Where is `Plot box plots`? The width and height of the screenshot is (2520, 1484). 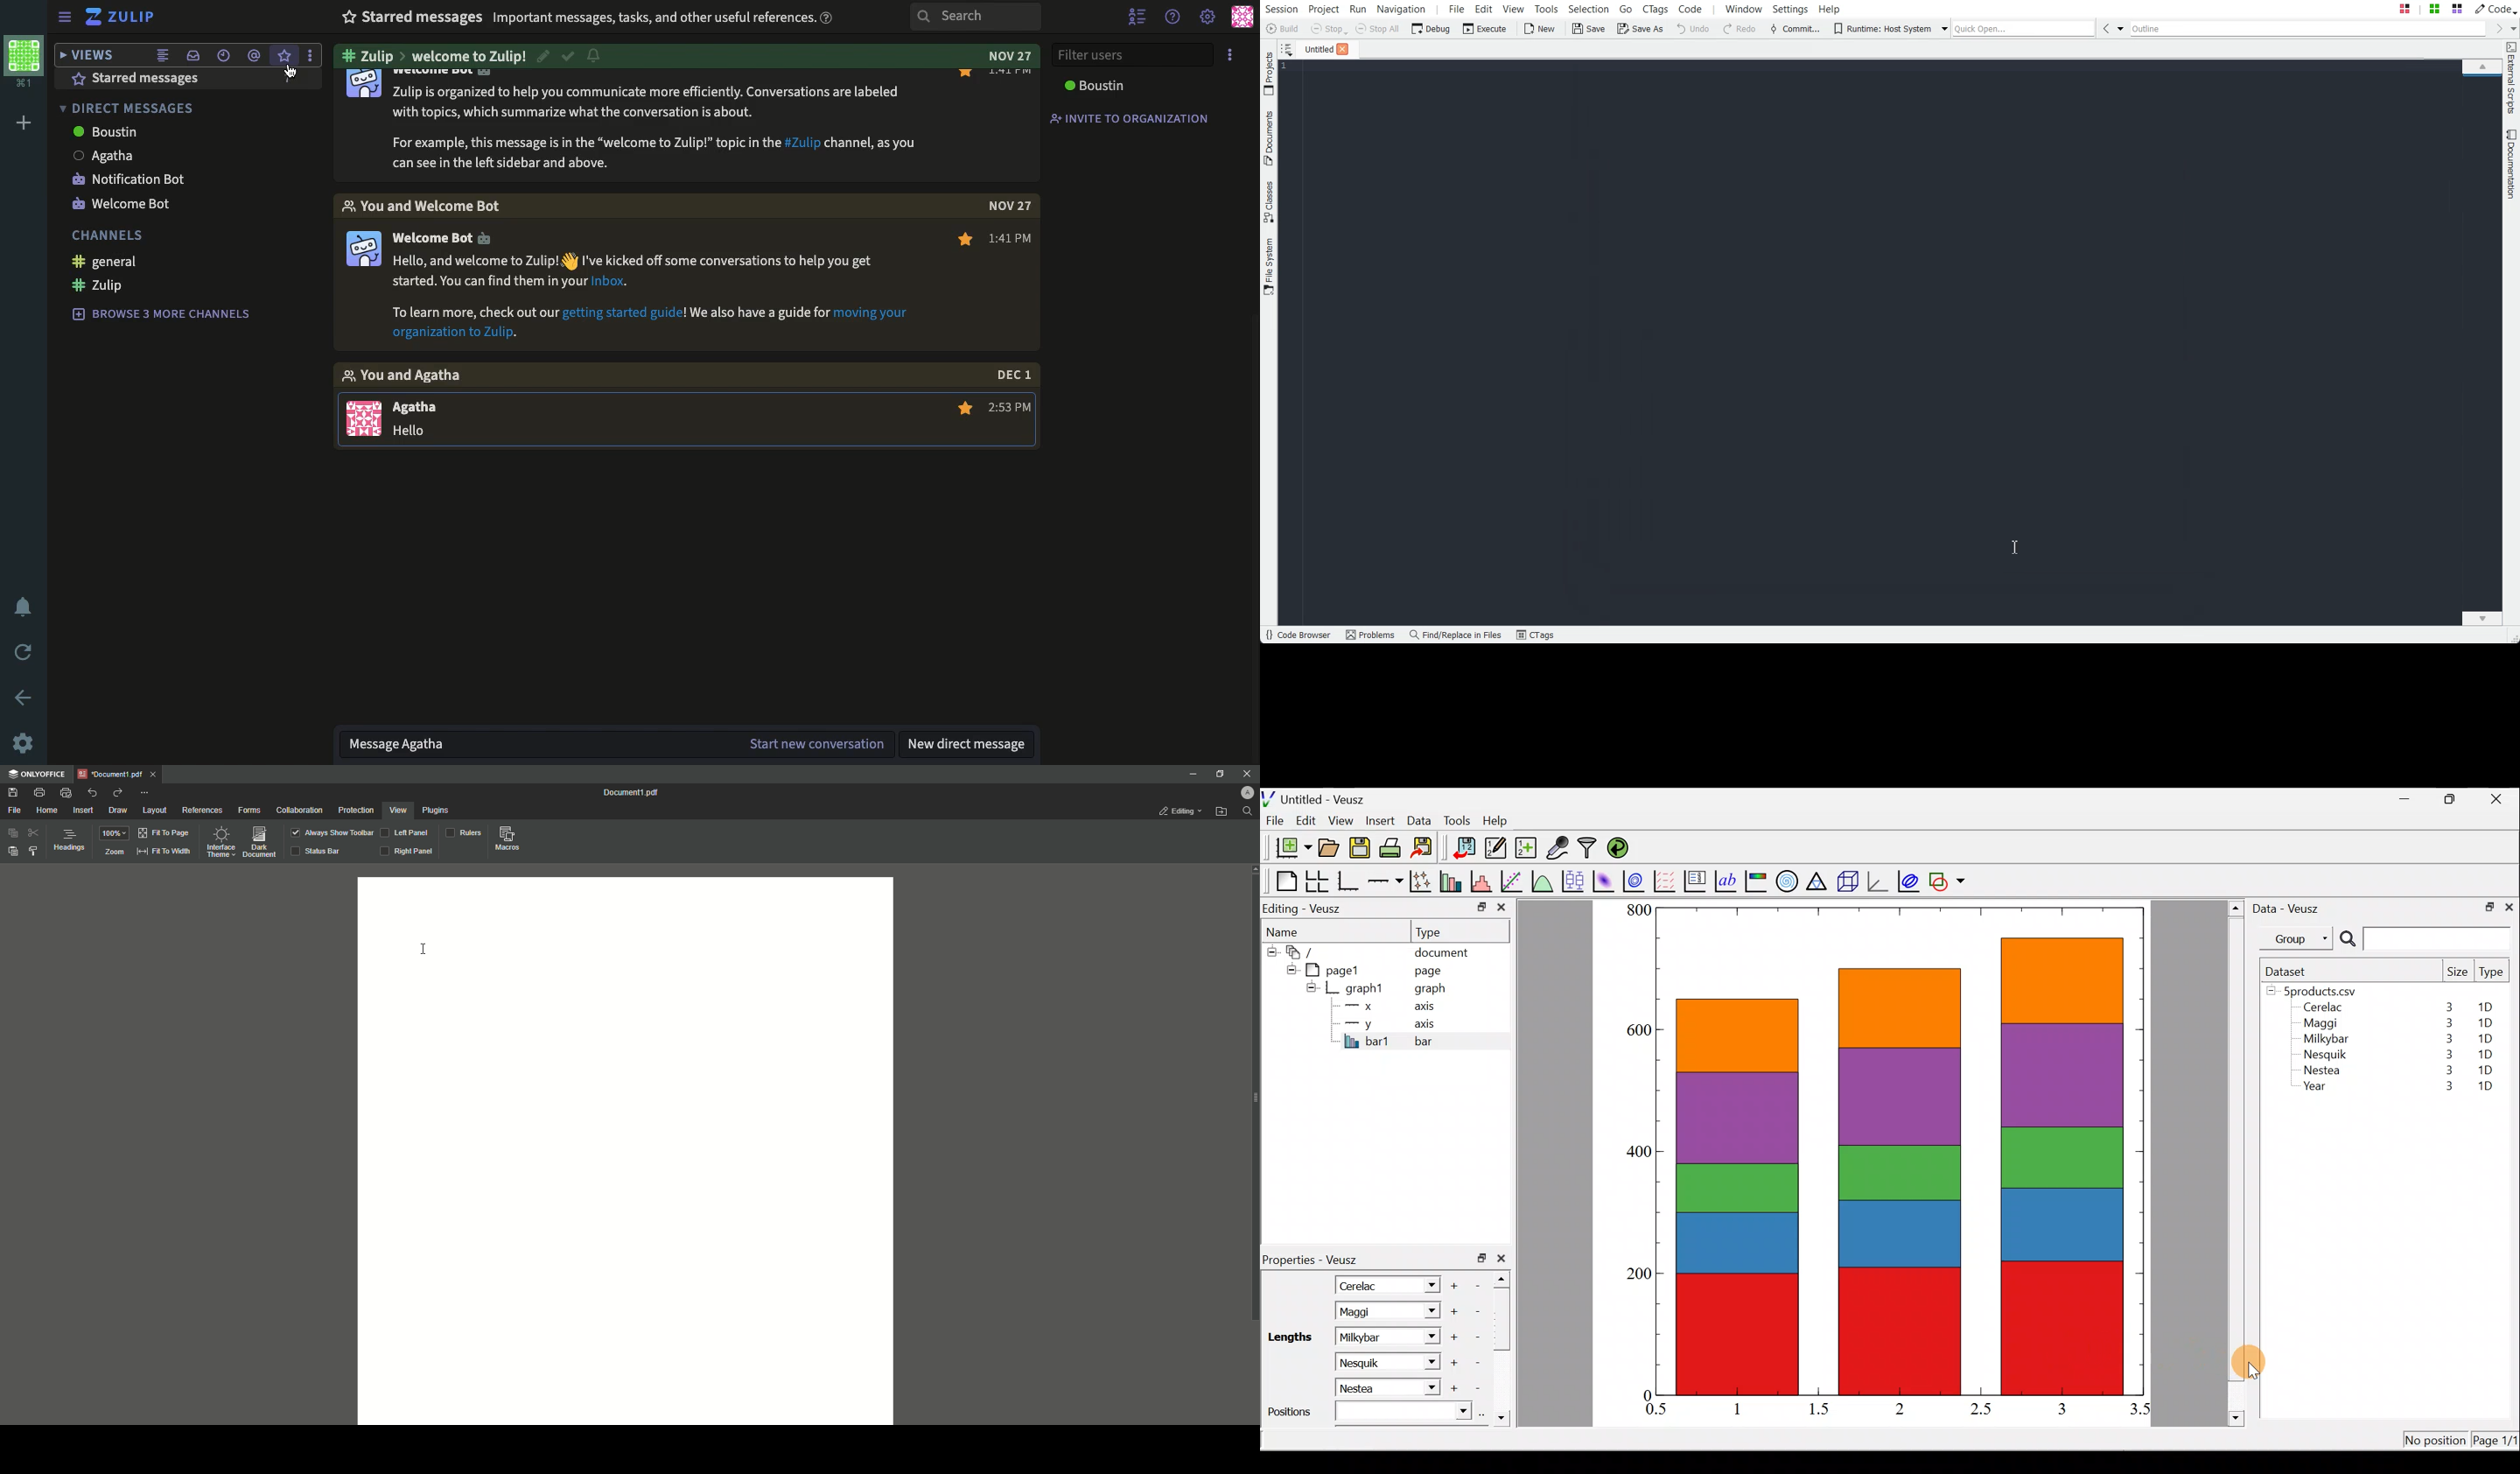
Plot box plots is located at coordinates (1574, 881).